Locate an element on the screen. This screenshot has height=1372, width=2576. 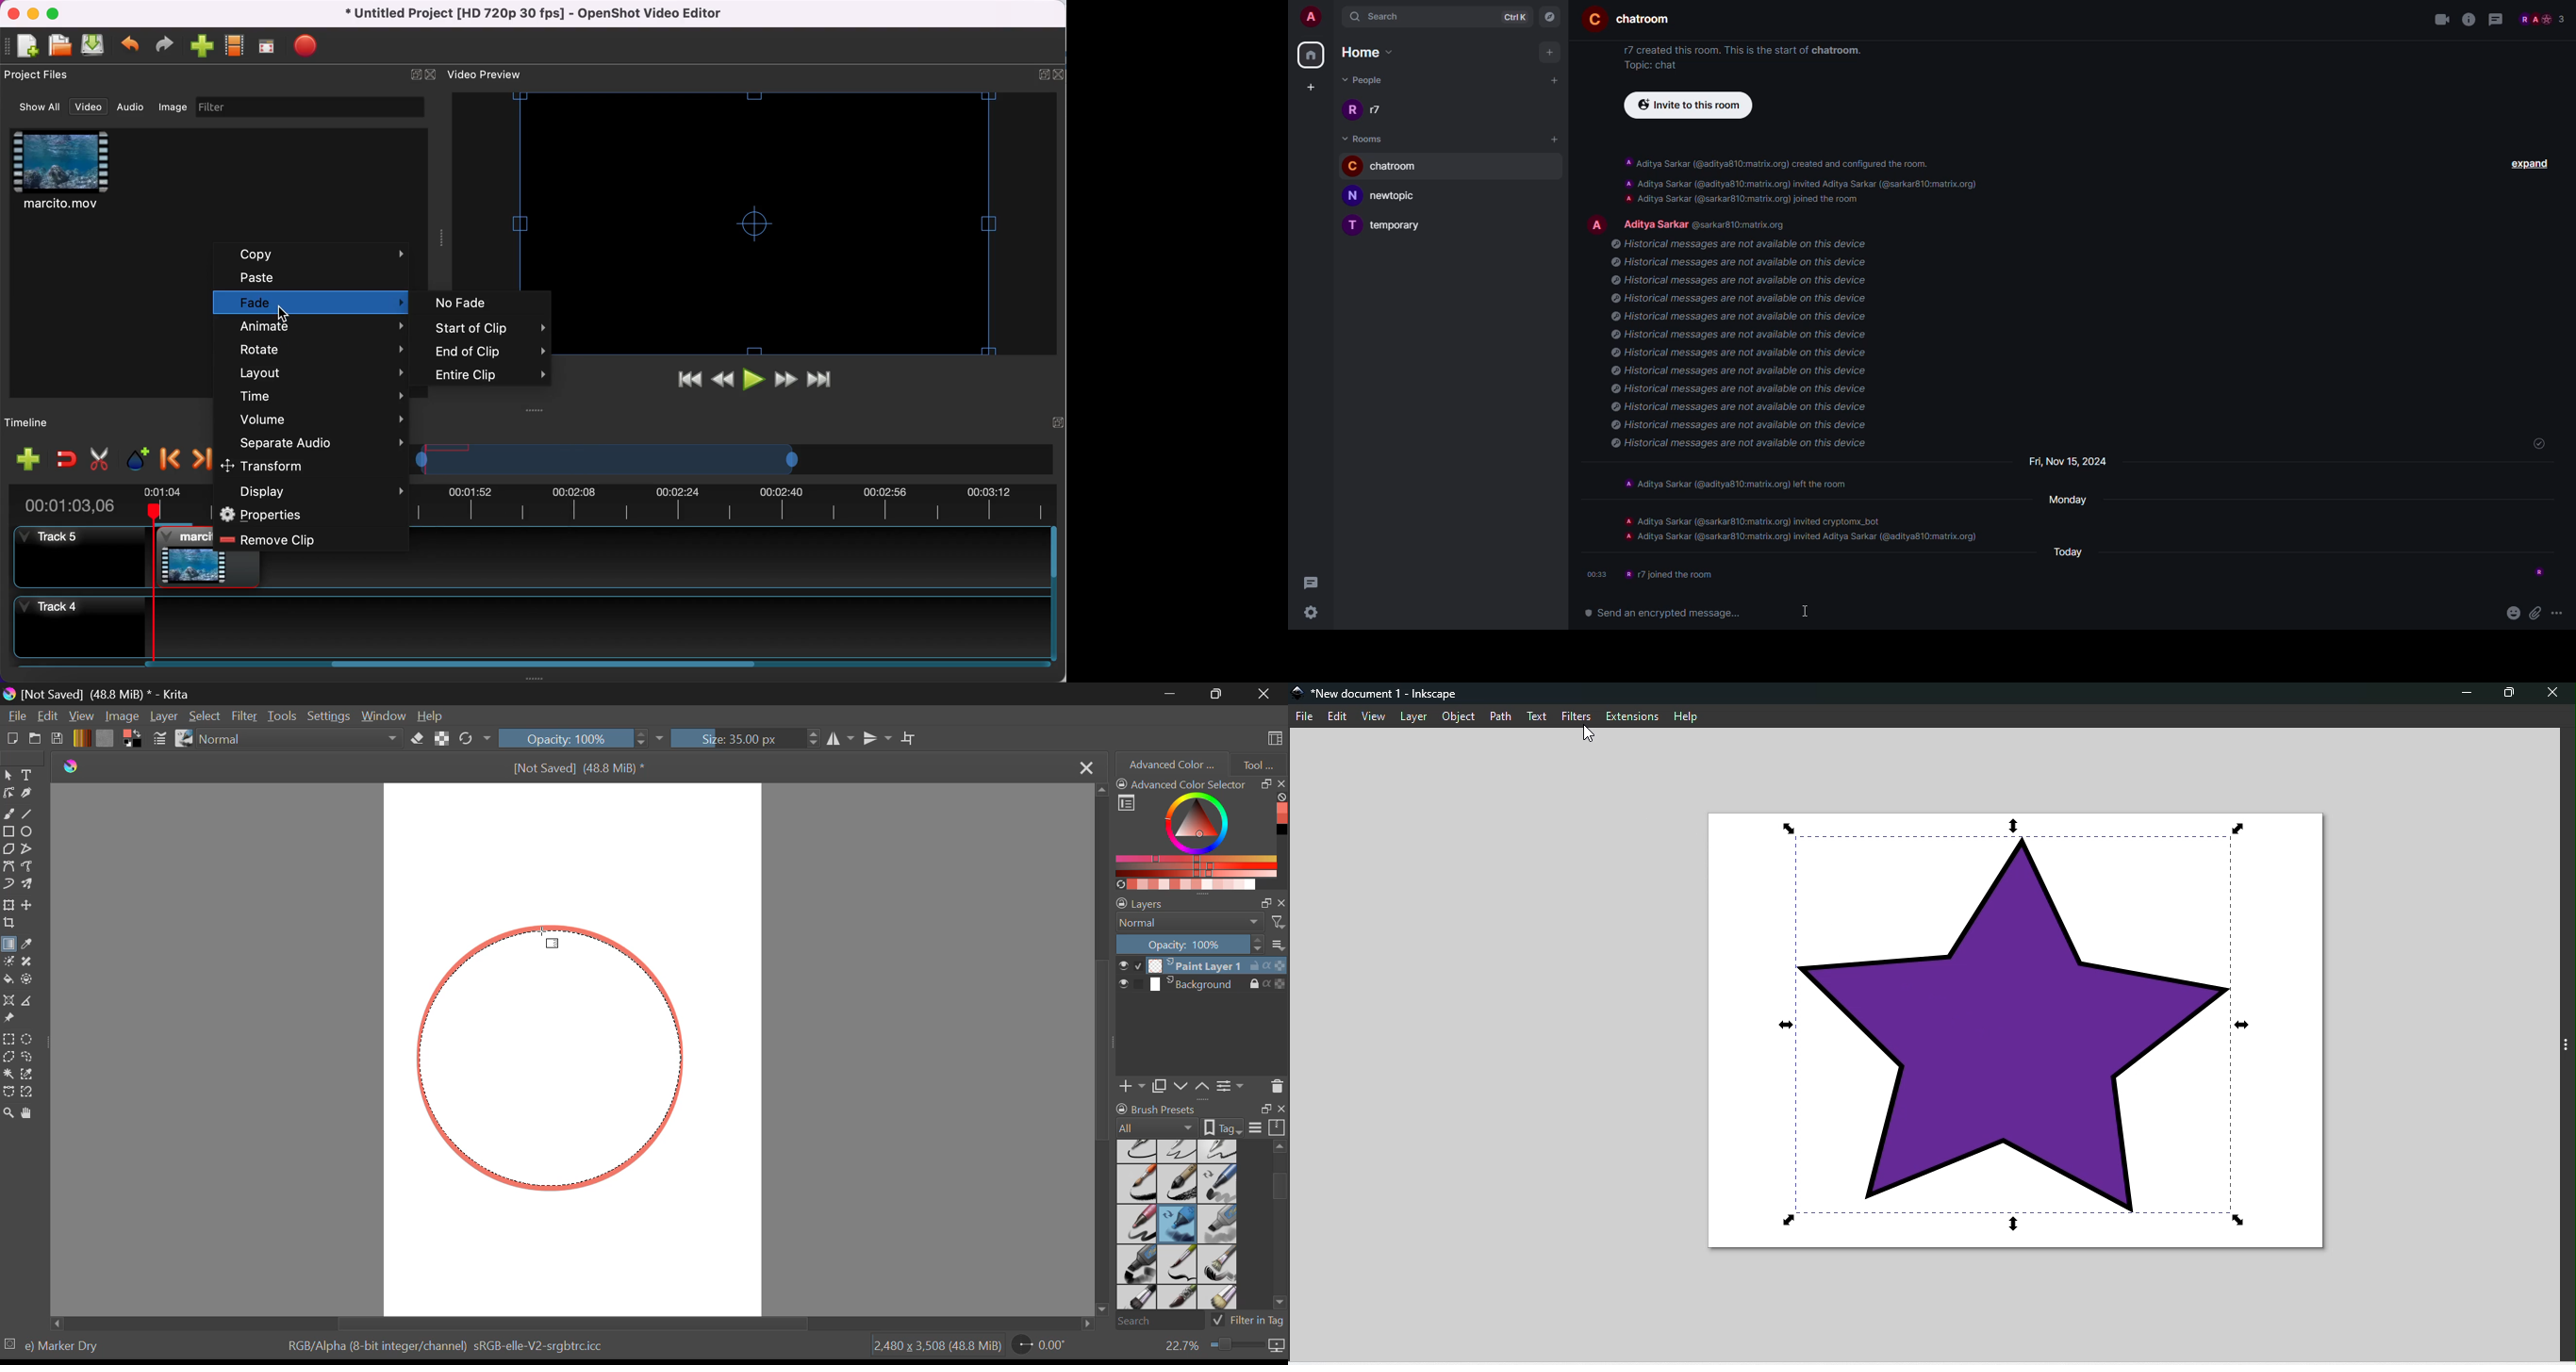
Magnetic Curve Selection is located at coordinates (32, 1092).